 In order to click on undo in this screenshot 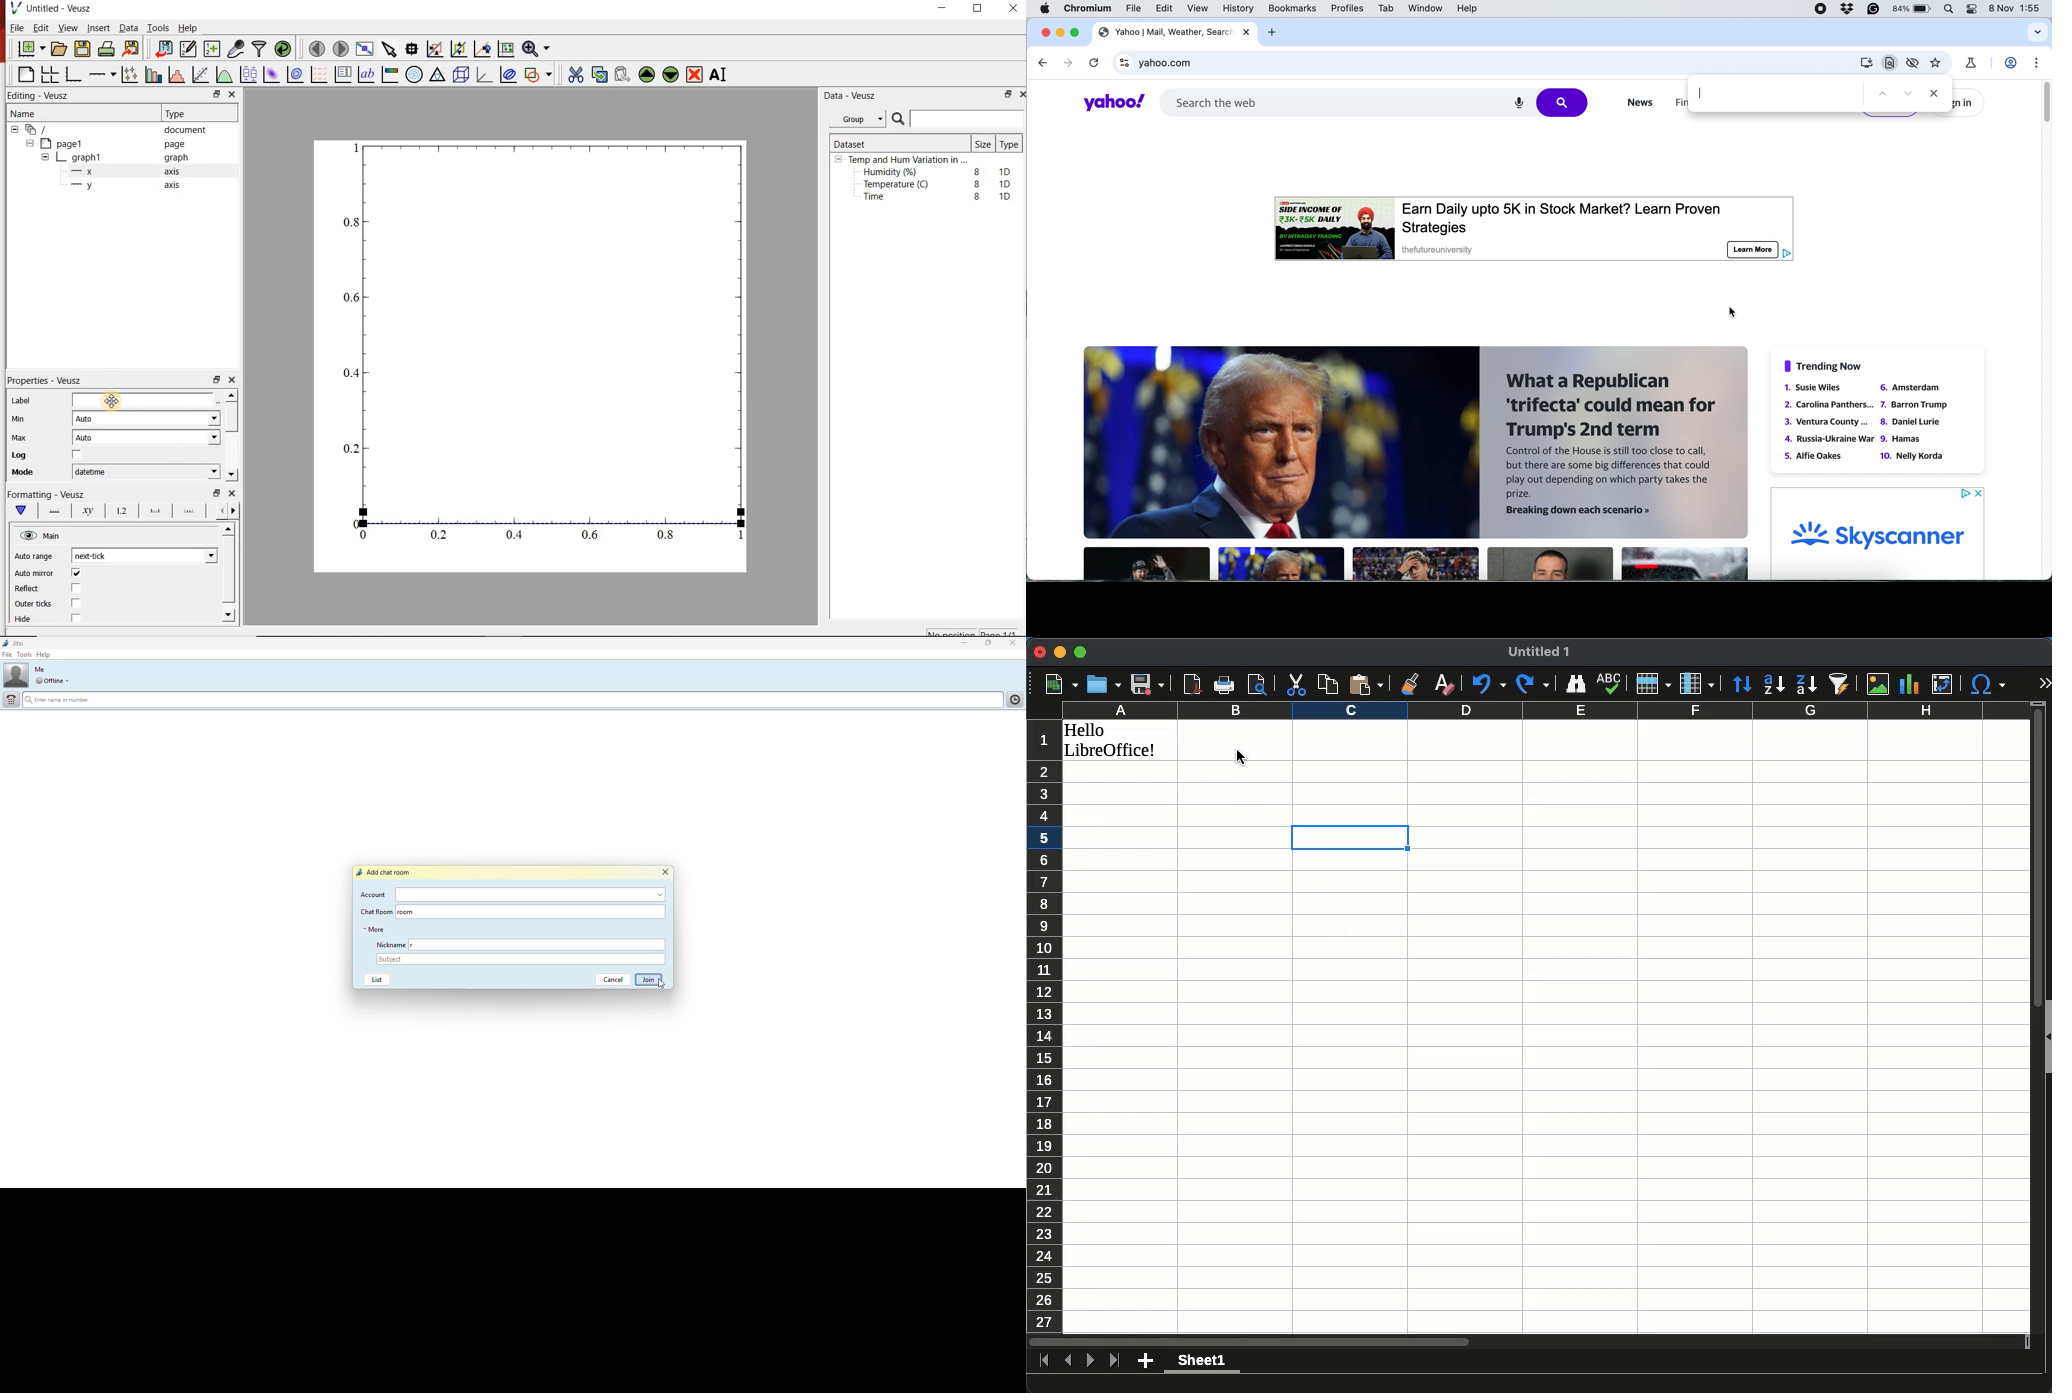, I will do `click(1486, 681)`.